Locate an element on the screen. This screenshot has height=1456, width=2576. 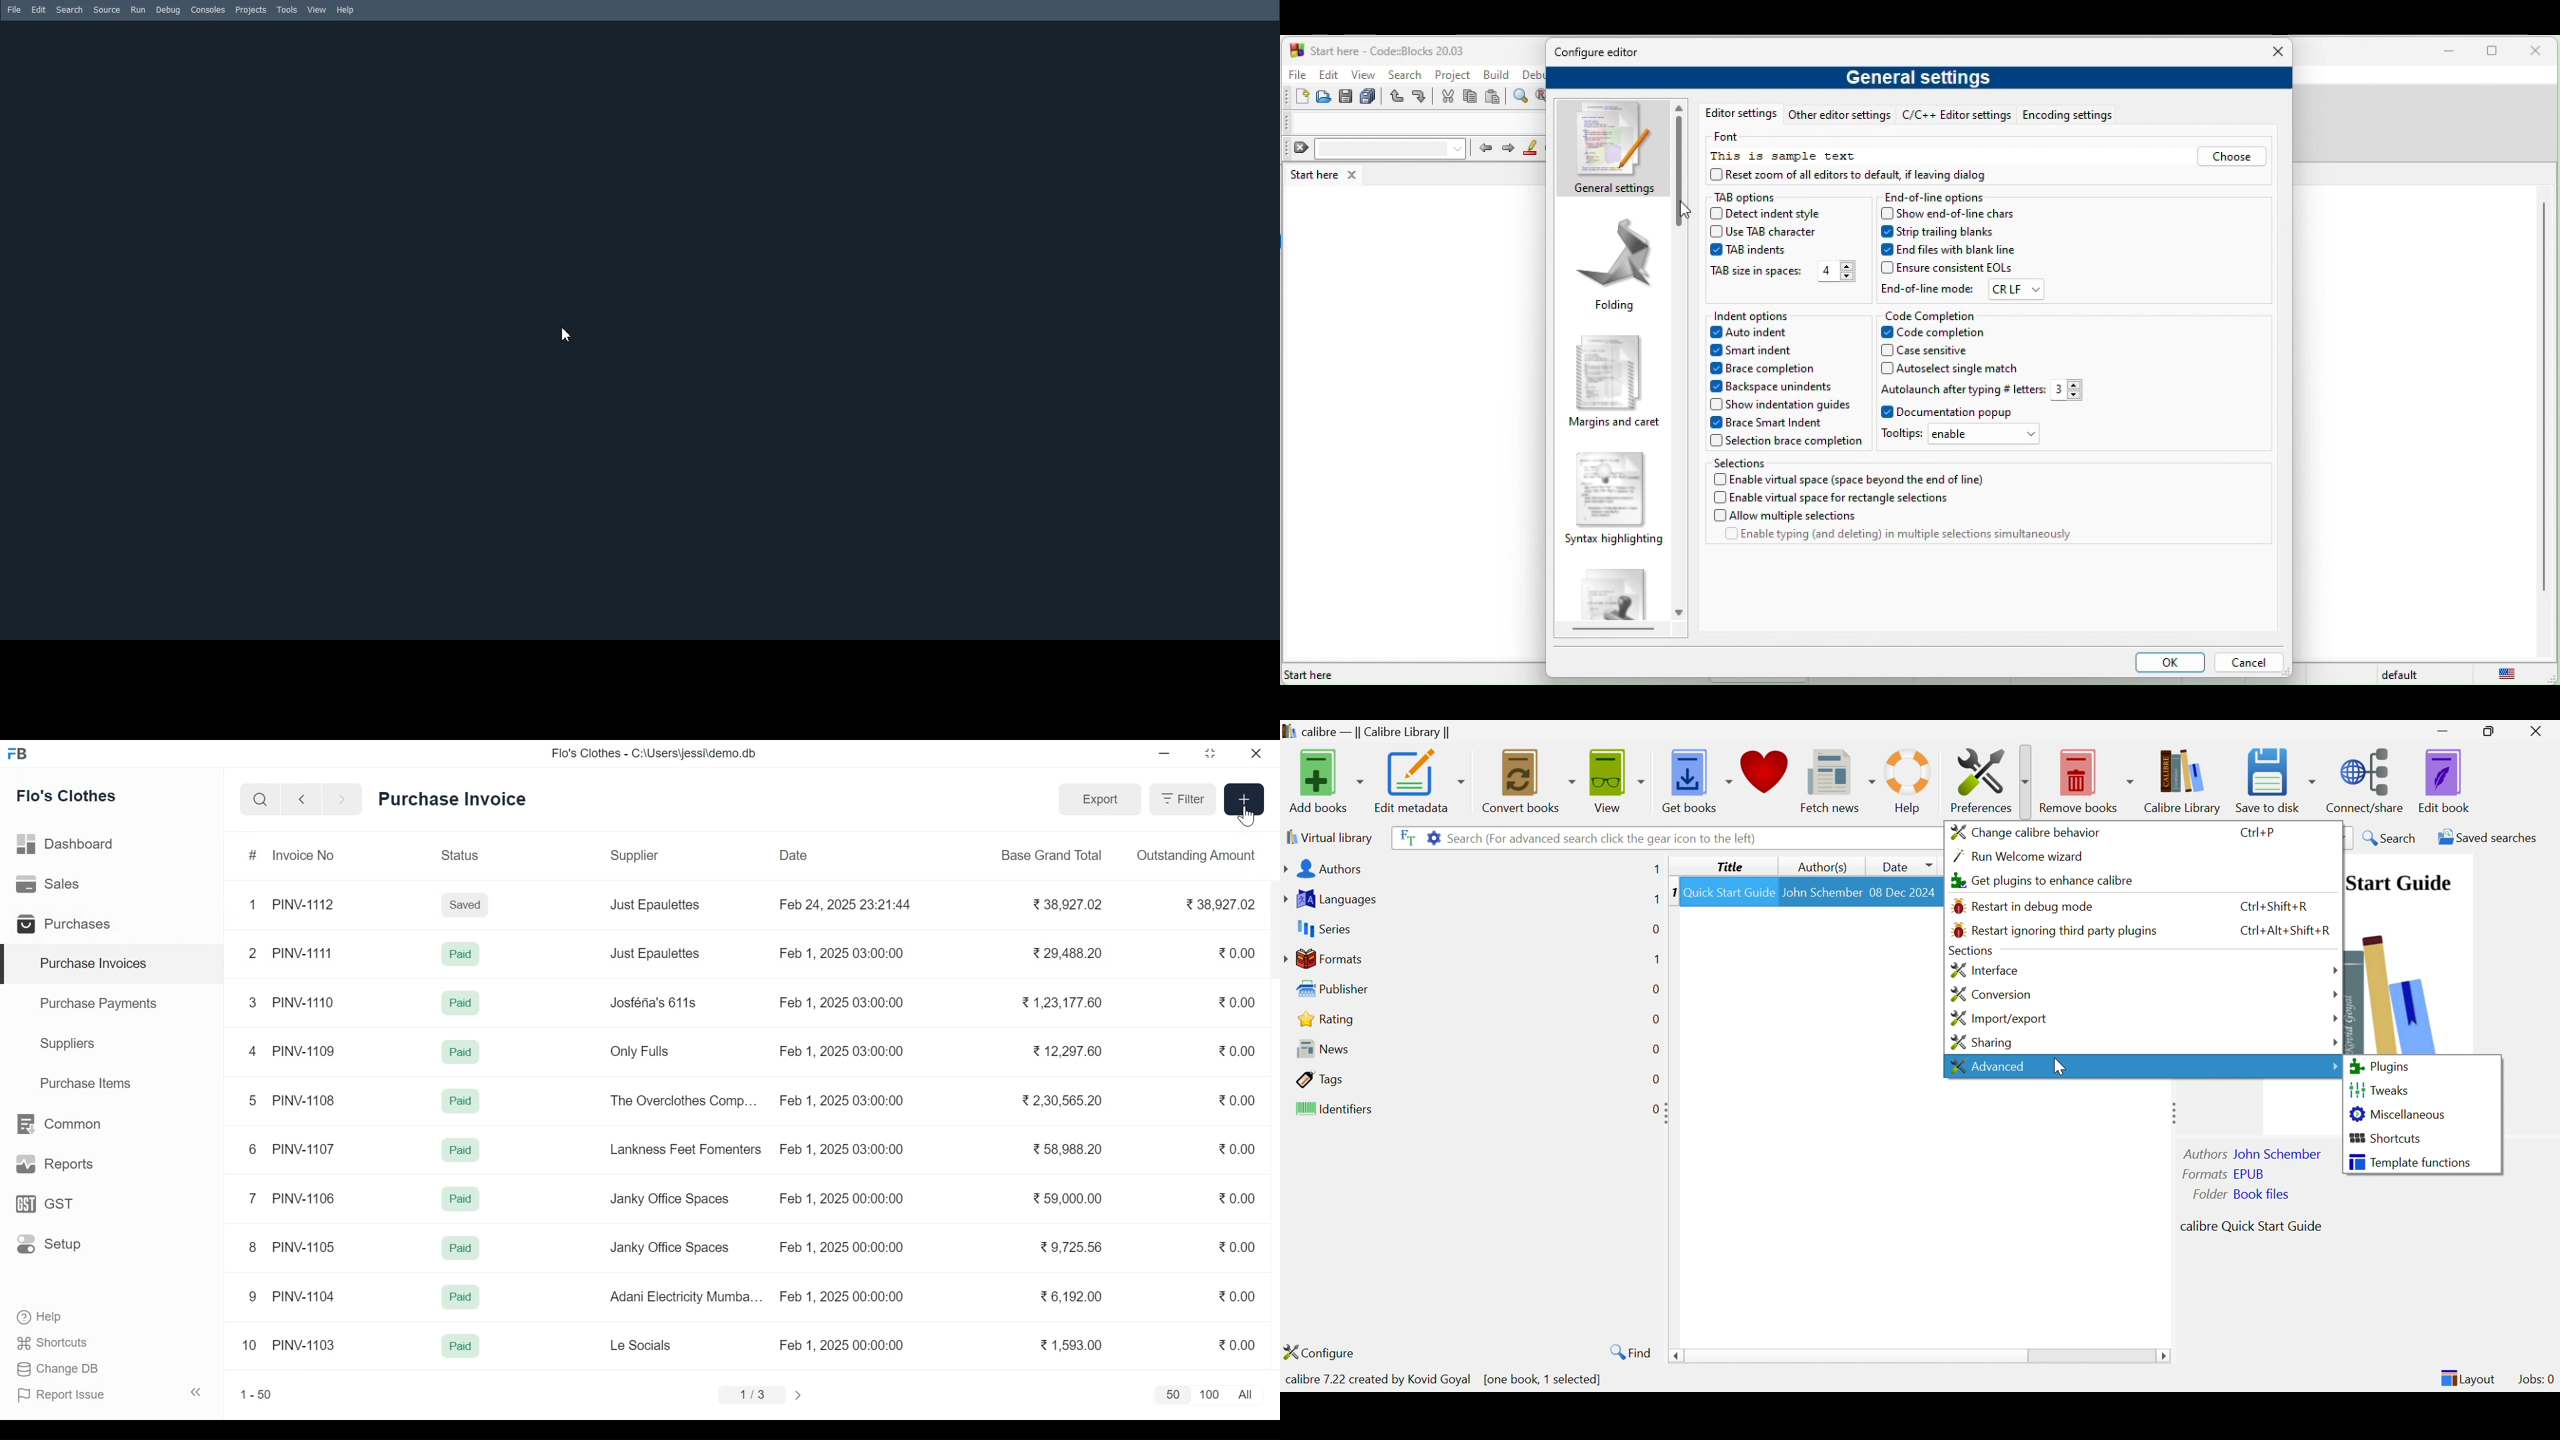
autoselect single match is located at coordinates (1954, 369).